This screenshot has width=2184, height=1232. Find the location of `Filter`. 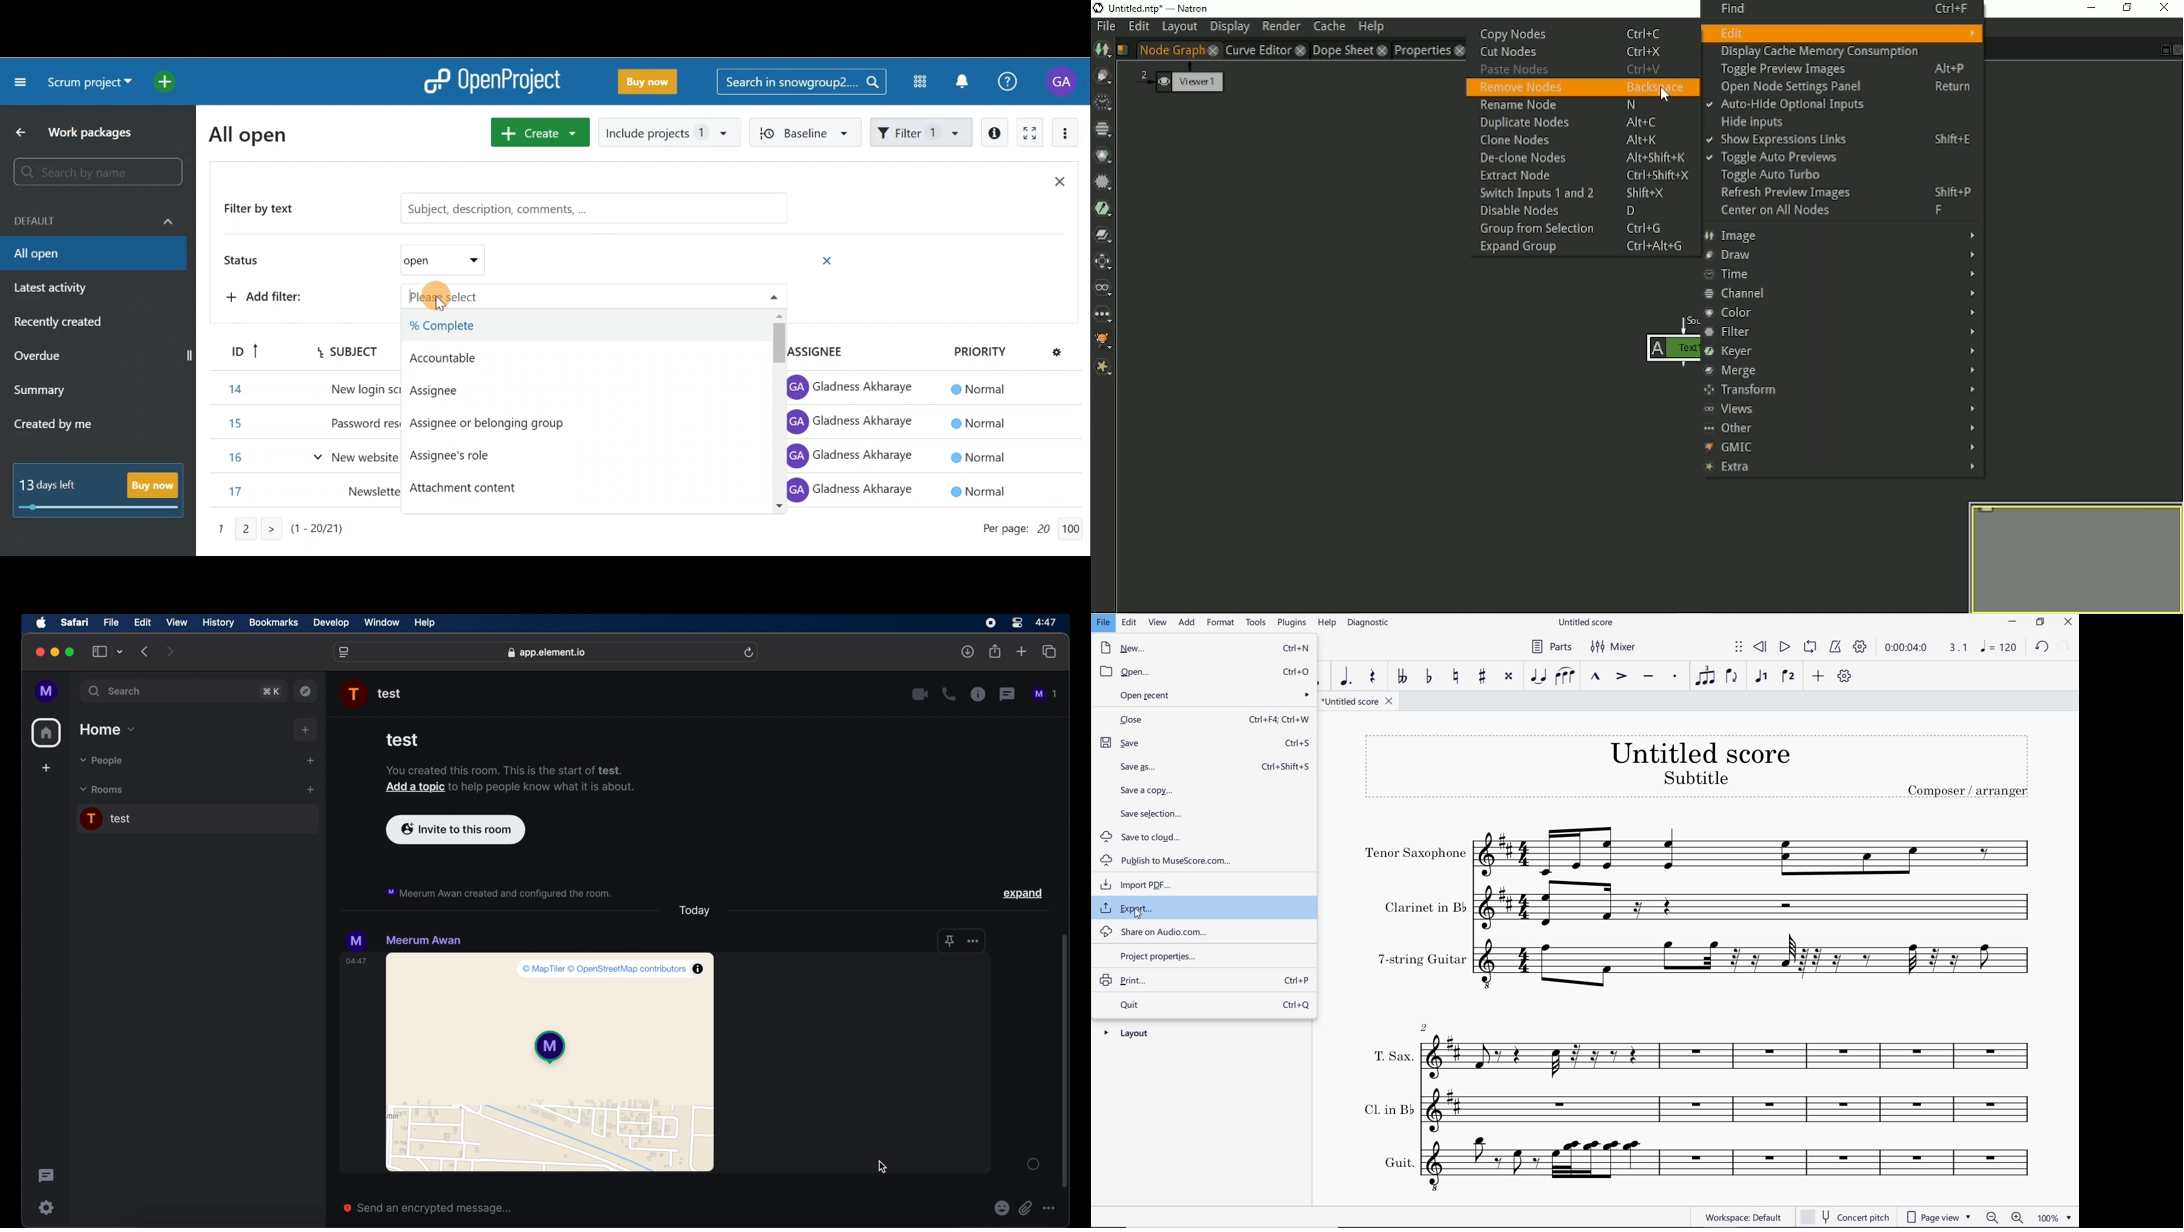

Filter is located at coordinates (923, 130).